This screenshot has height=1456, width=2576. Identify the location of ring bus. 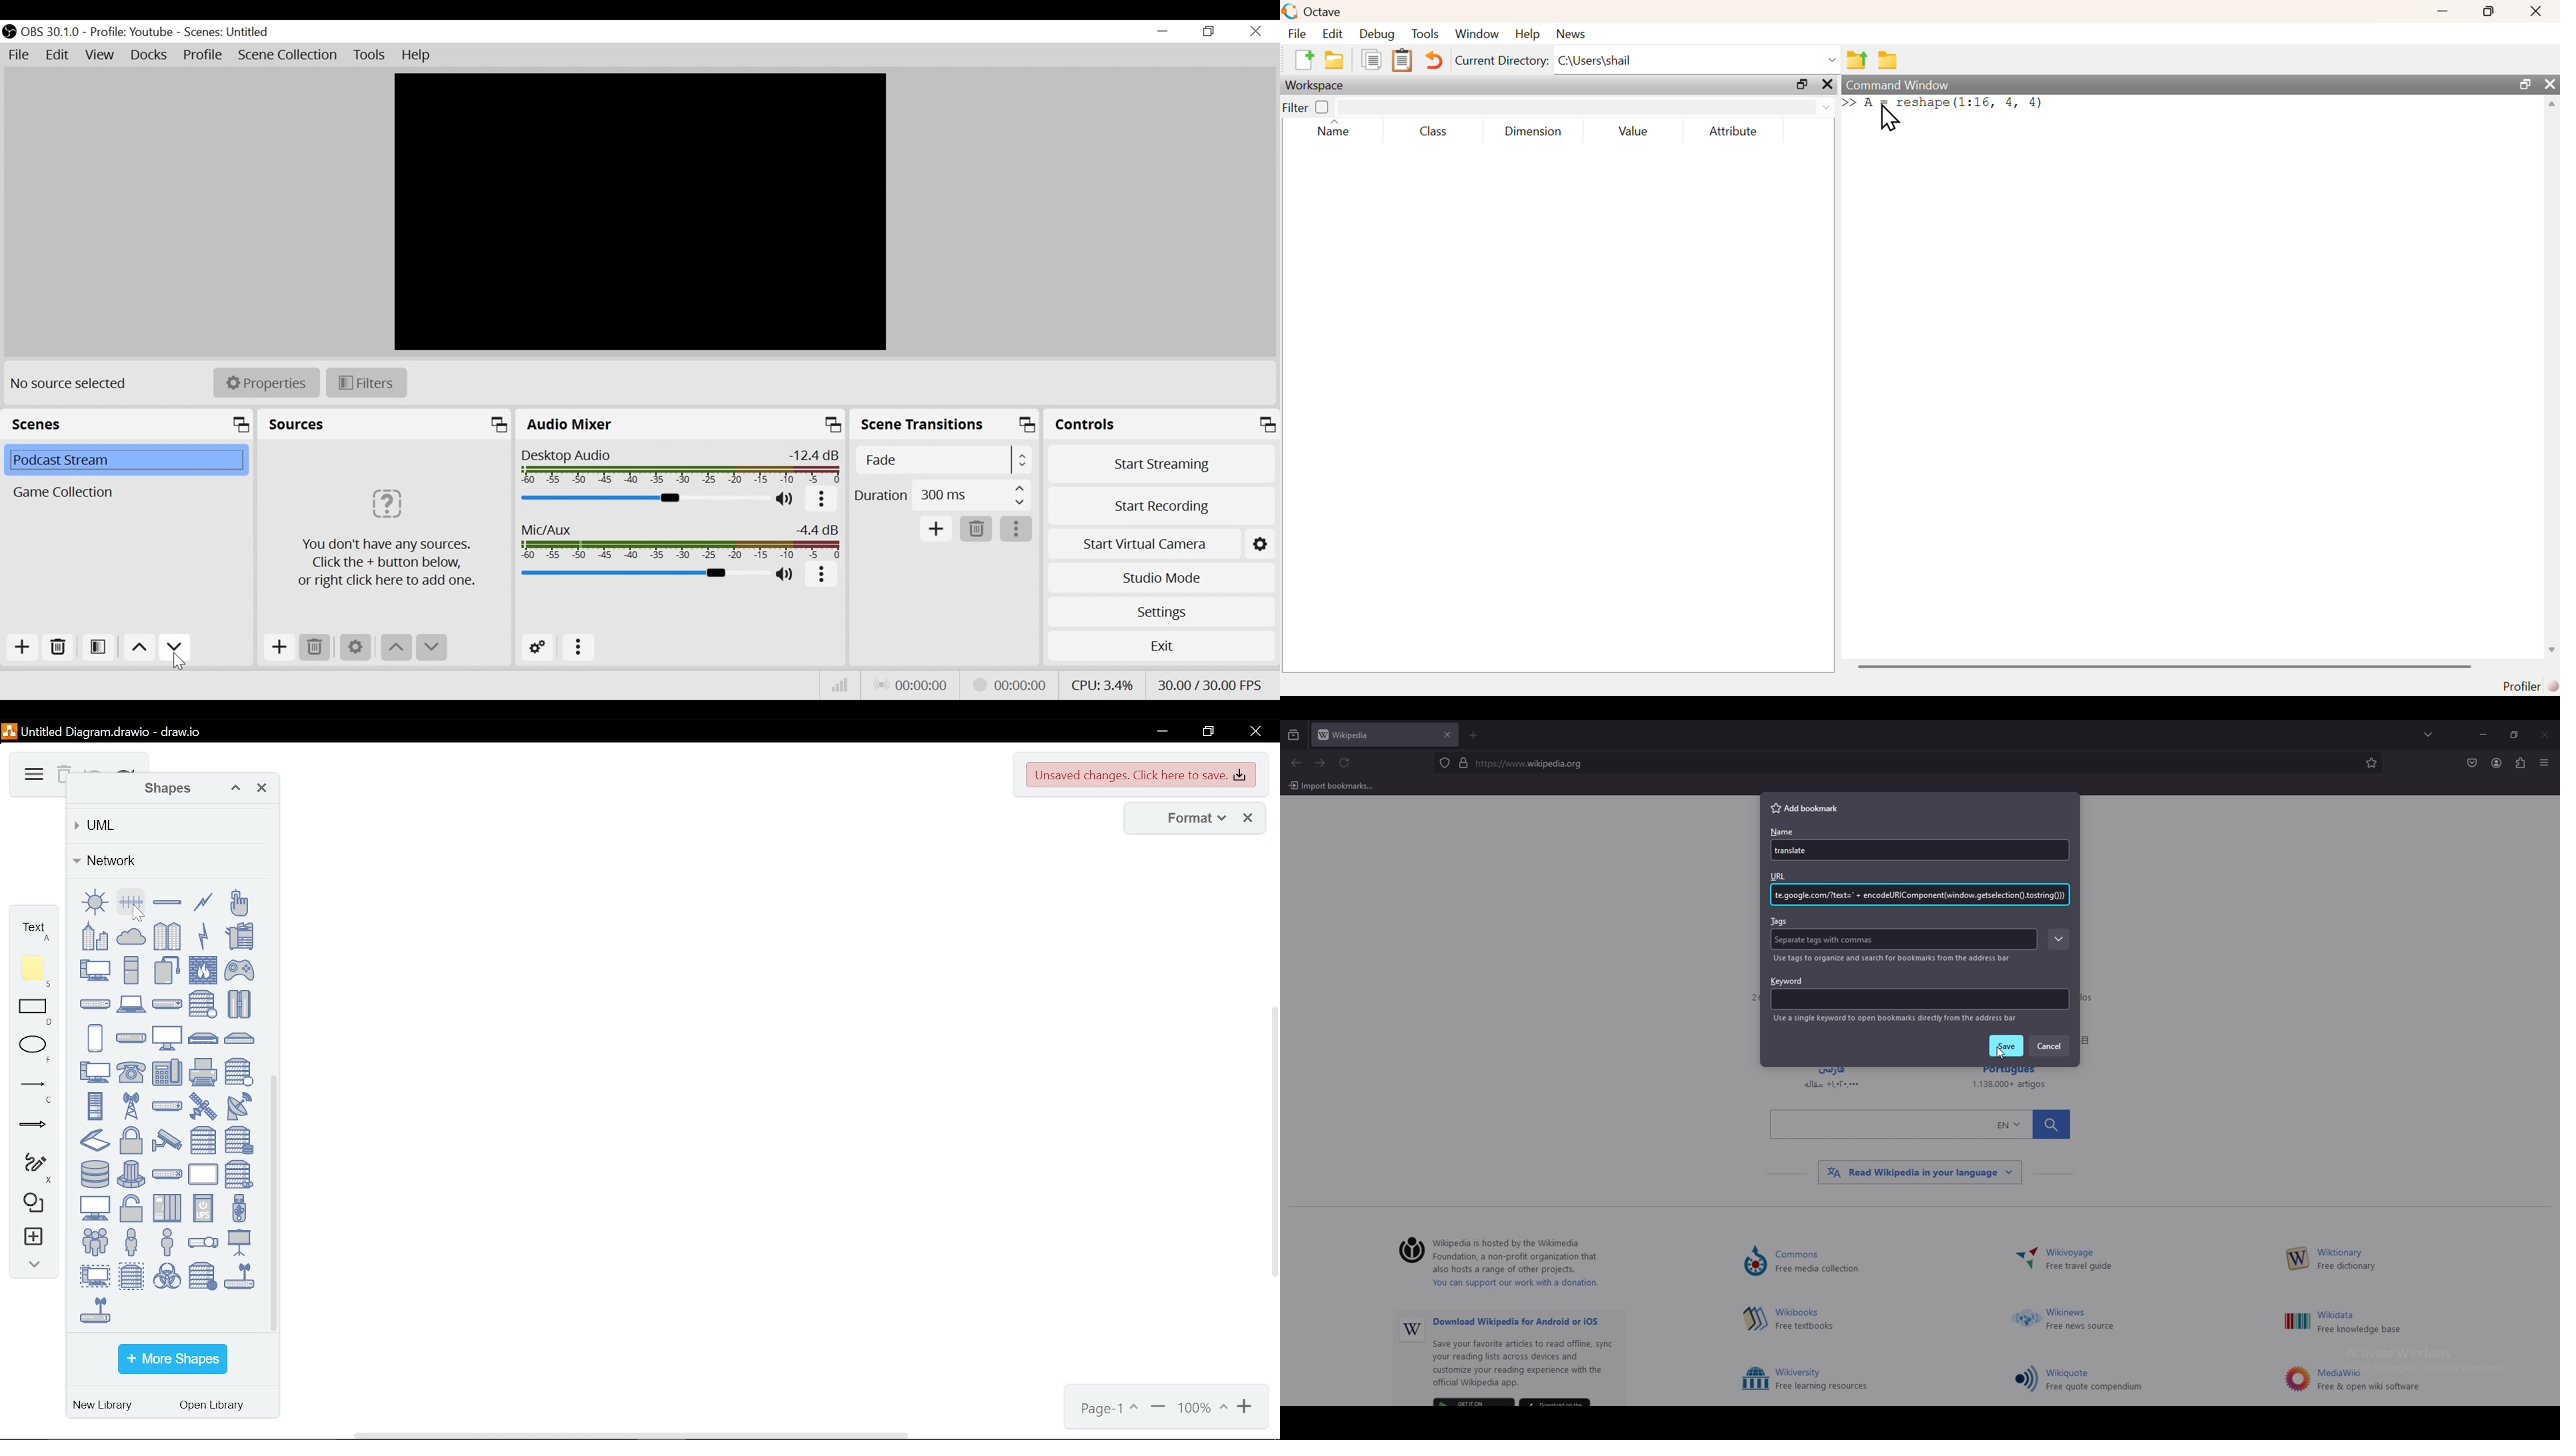
(95, 902).